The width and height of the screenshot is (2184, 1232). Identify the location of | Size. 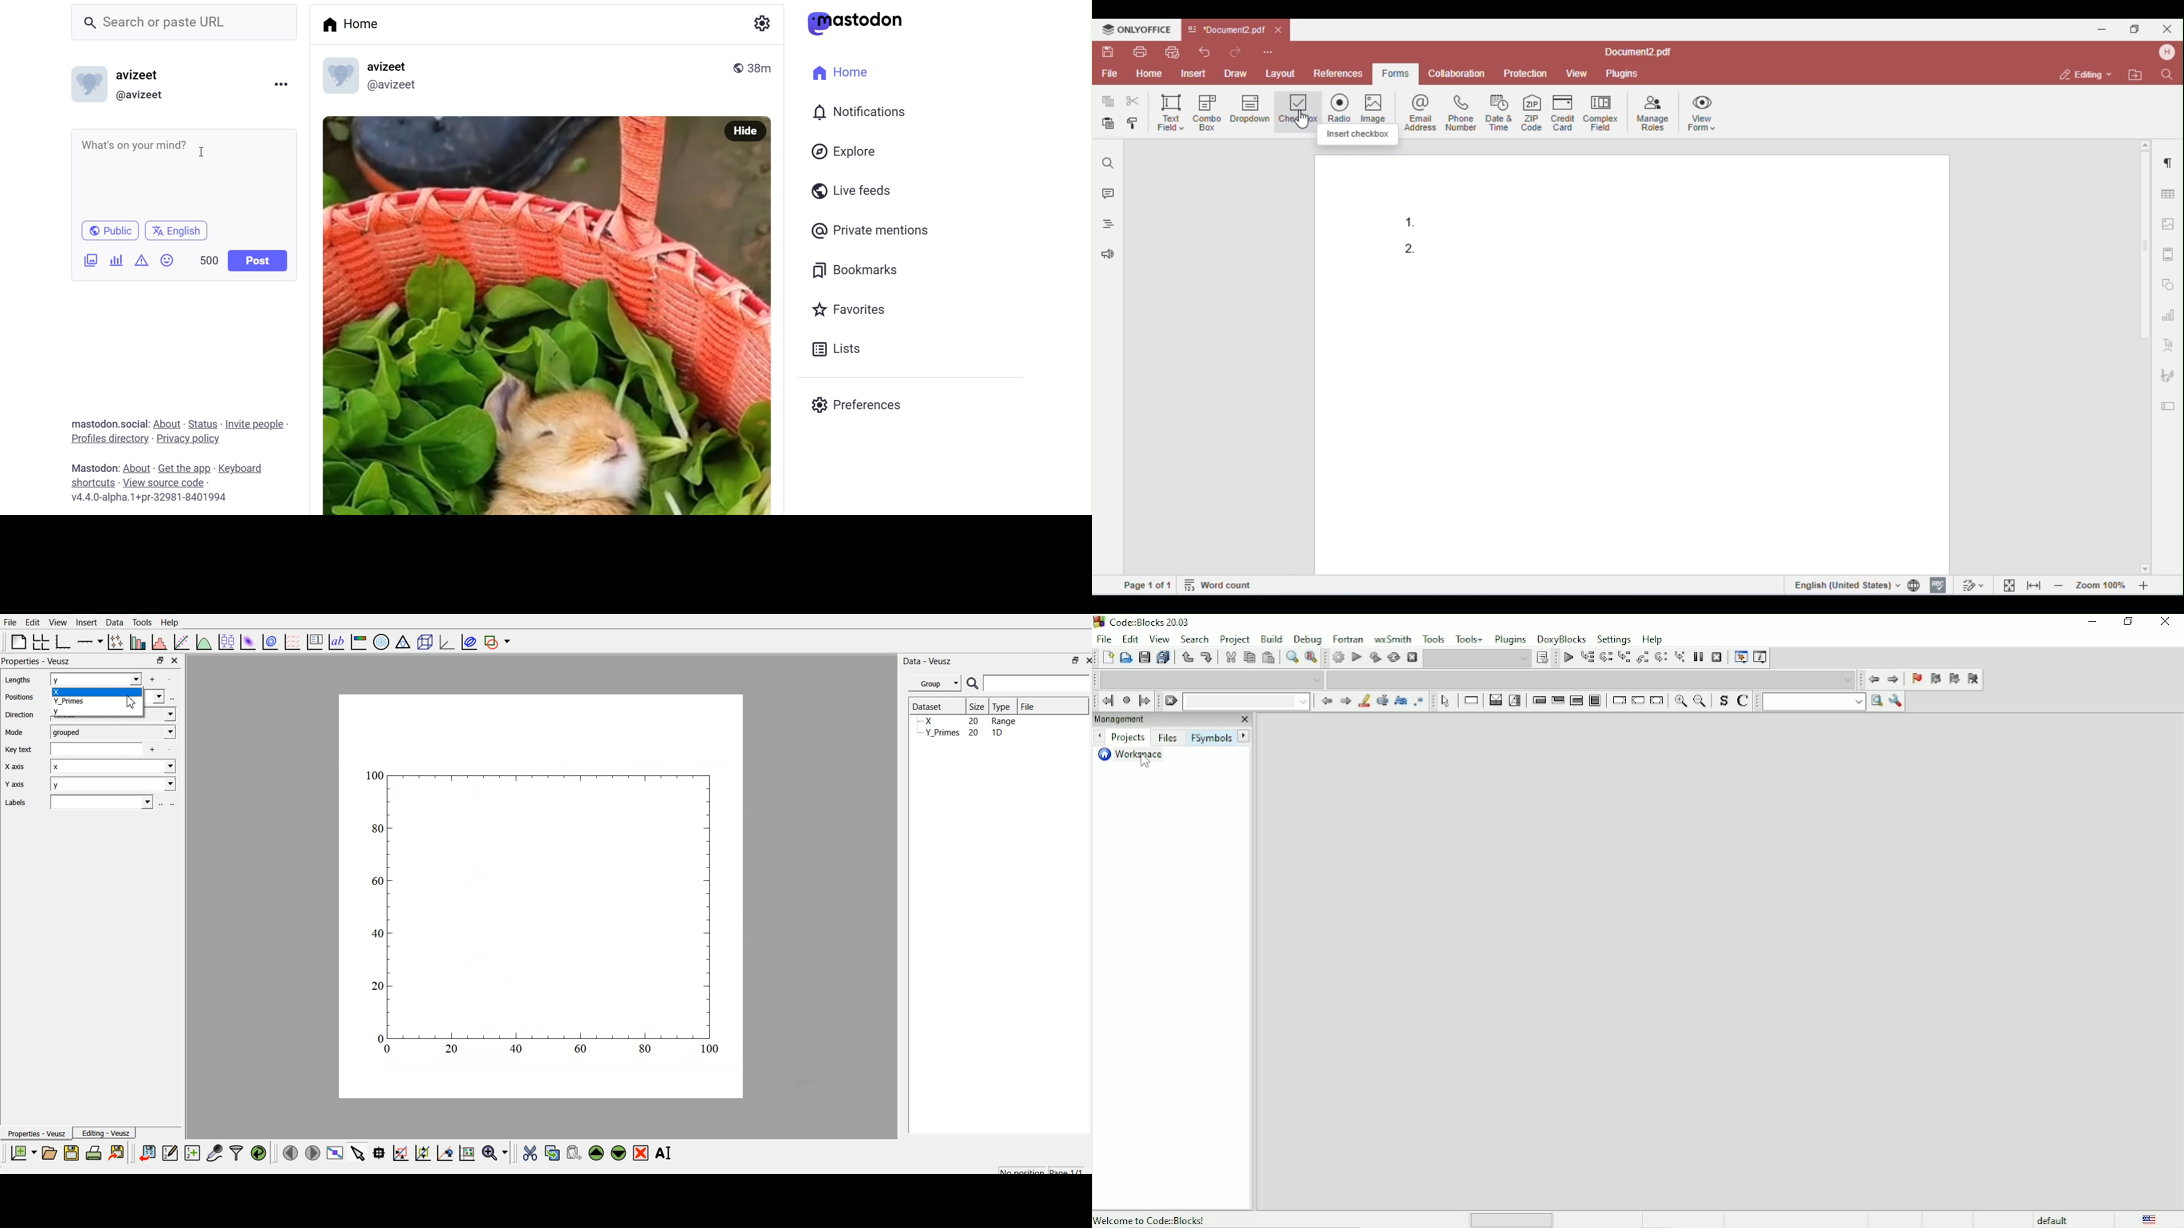
(978, 706).